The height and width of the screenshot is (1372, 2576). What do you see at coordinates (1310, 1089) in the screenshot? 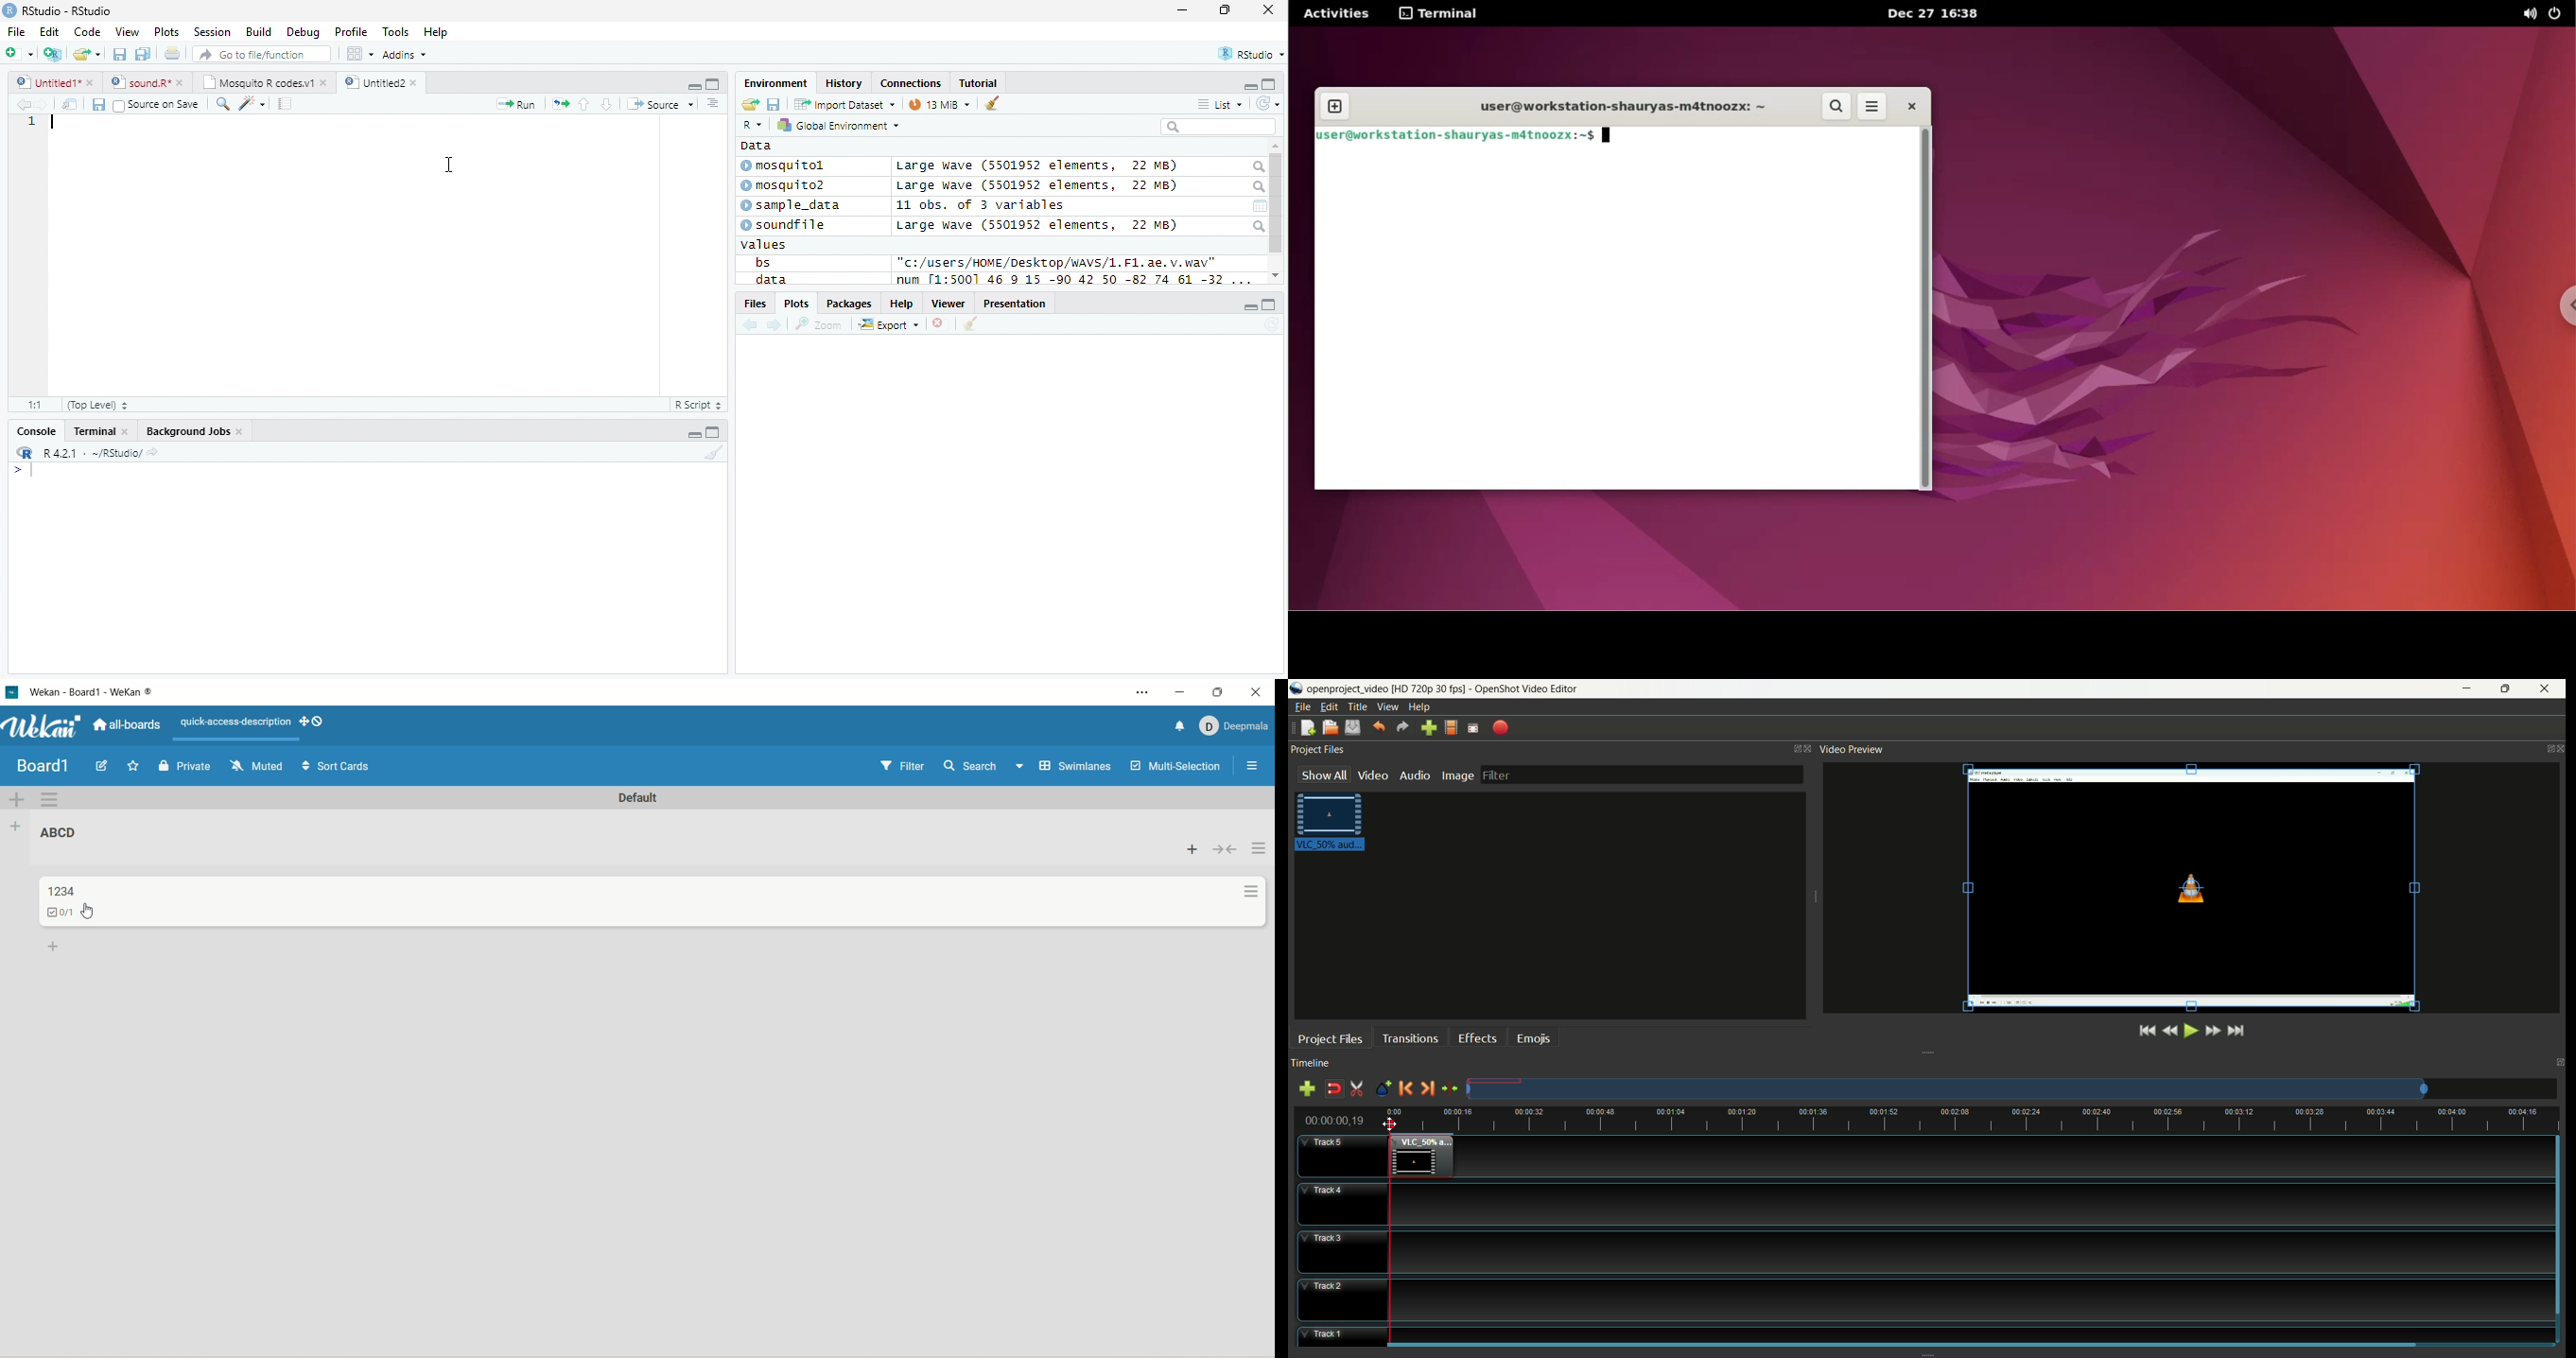
I see `add track` at bounding box center [1310, 1089].